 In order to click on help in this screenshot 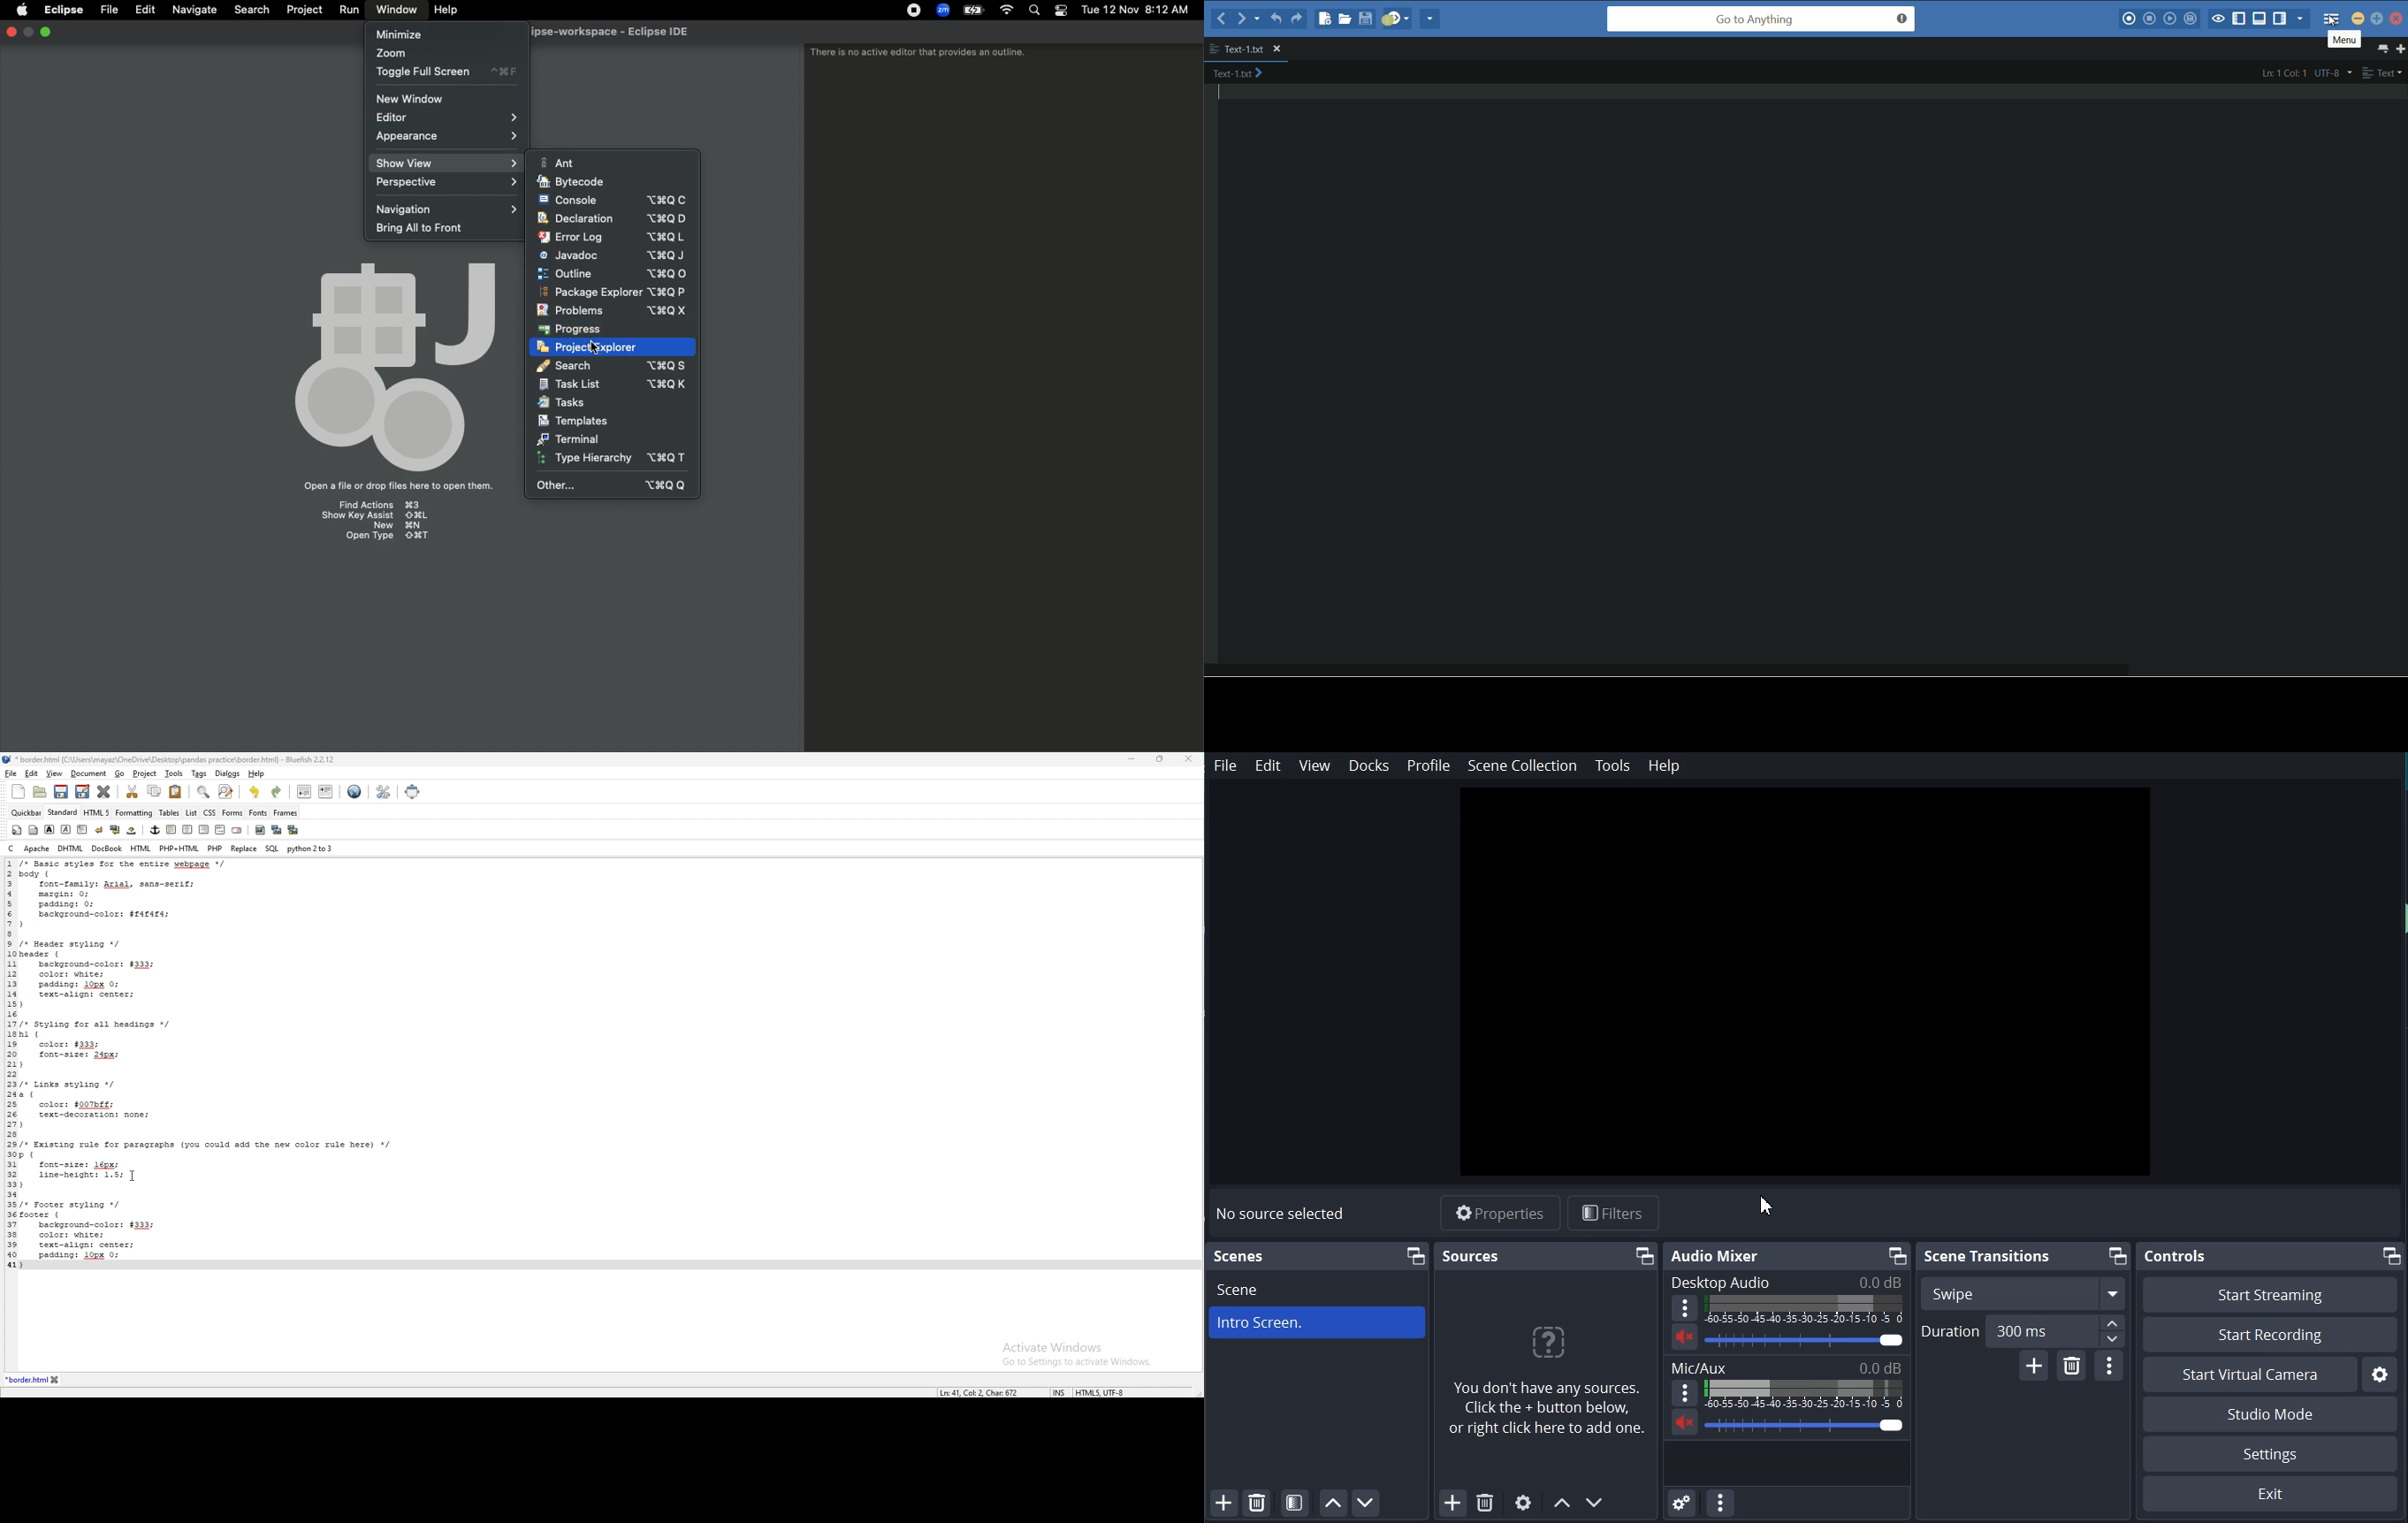, I will do `click(256, 774)`.